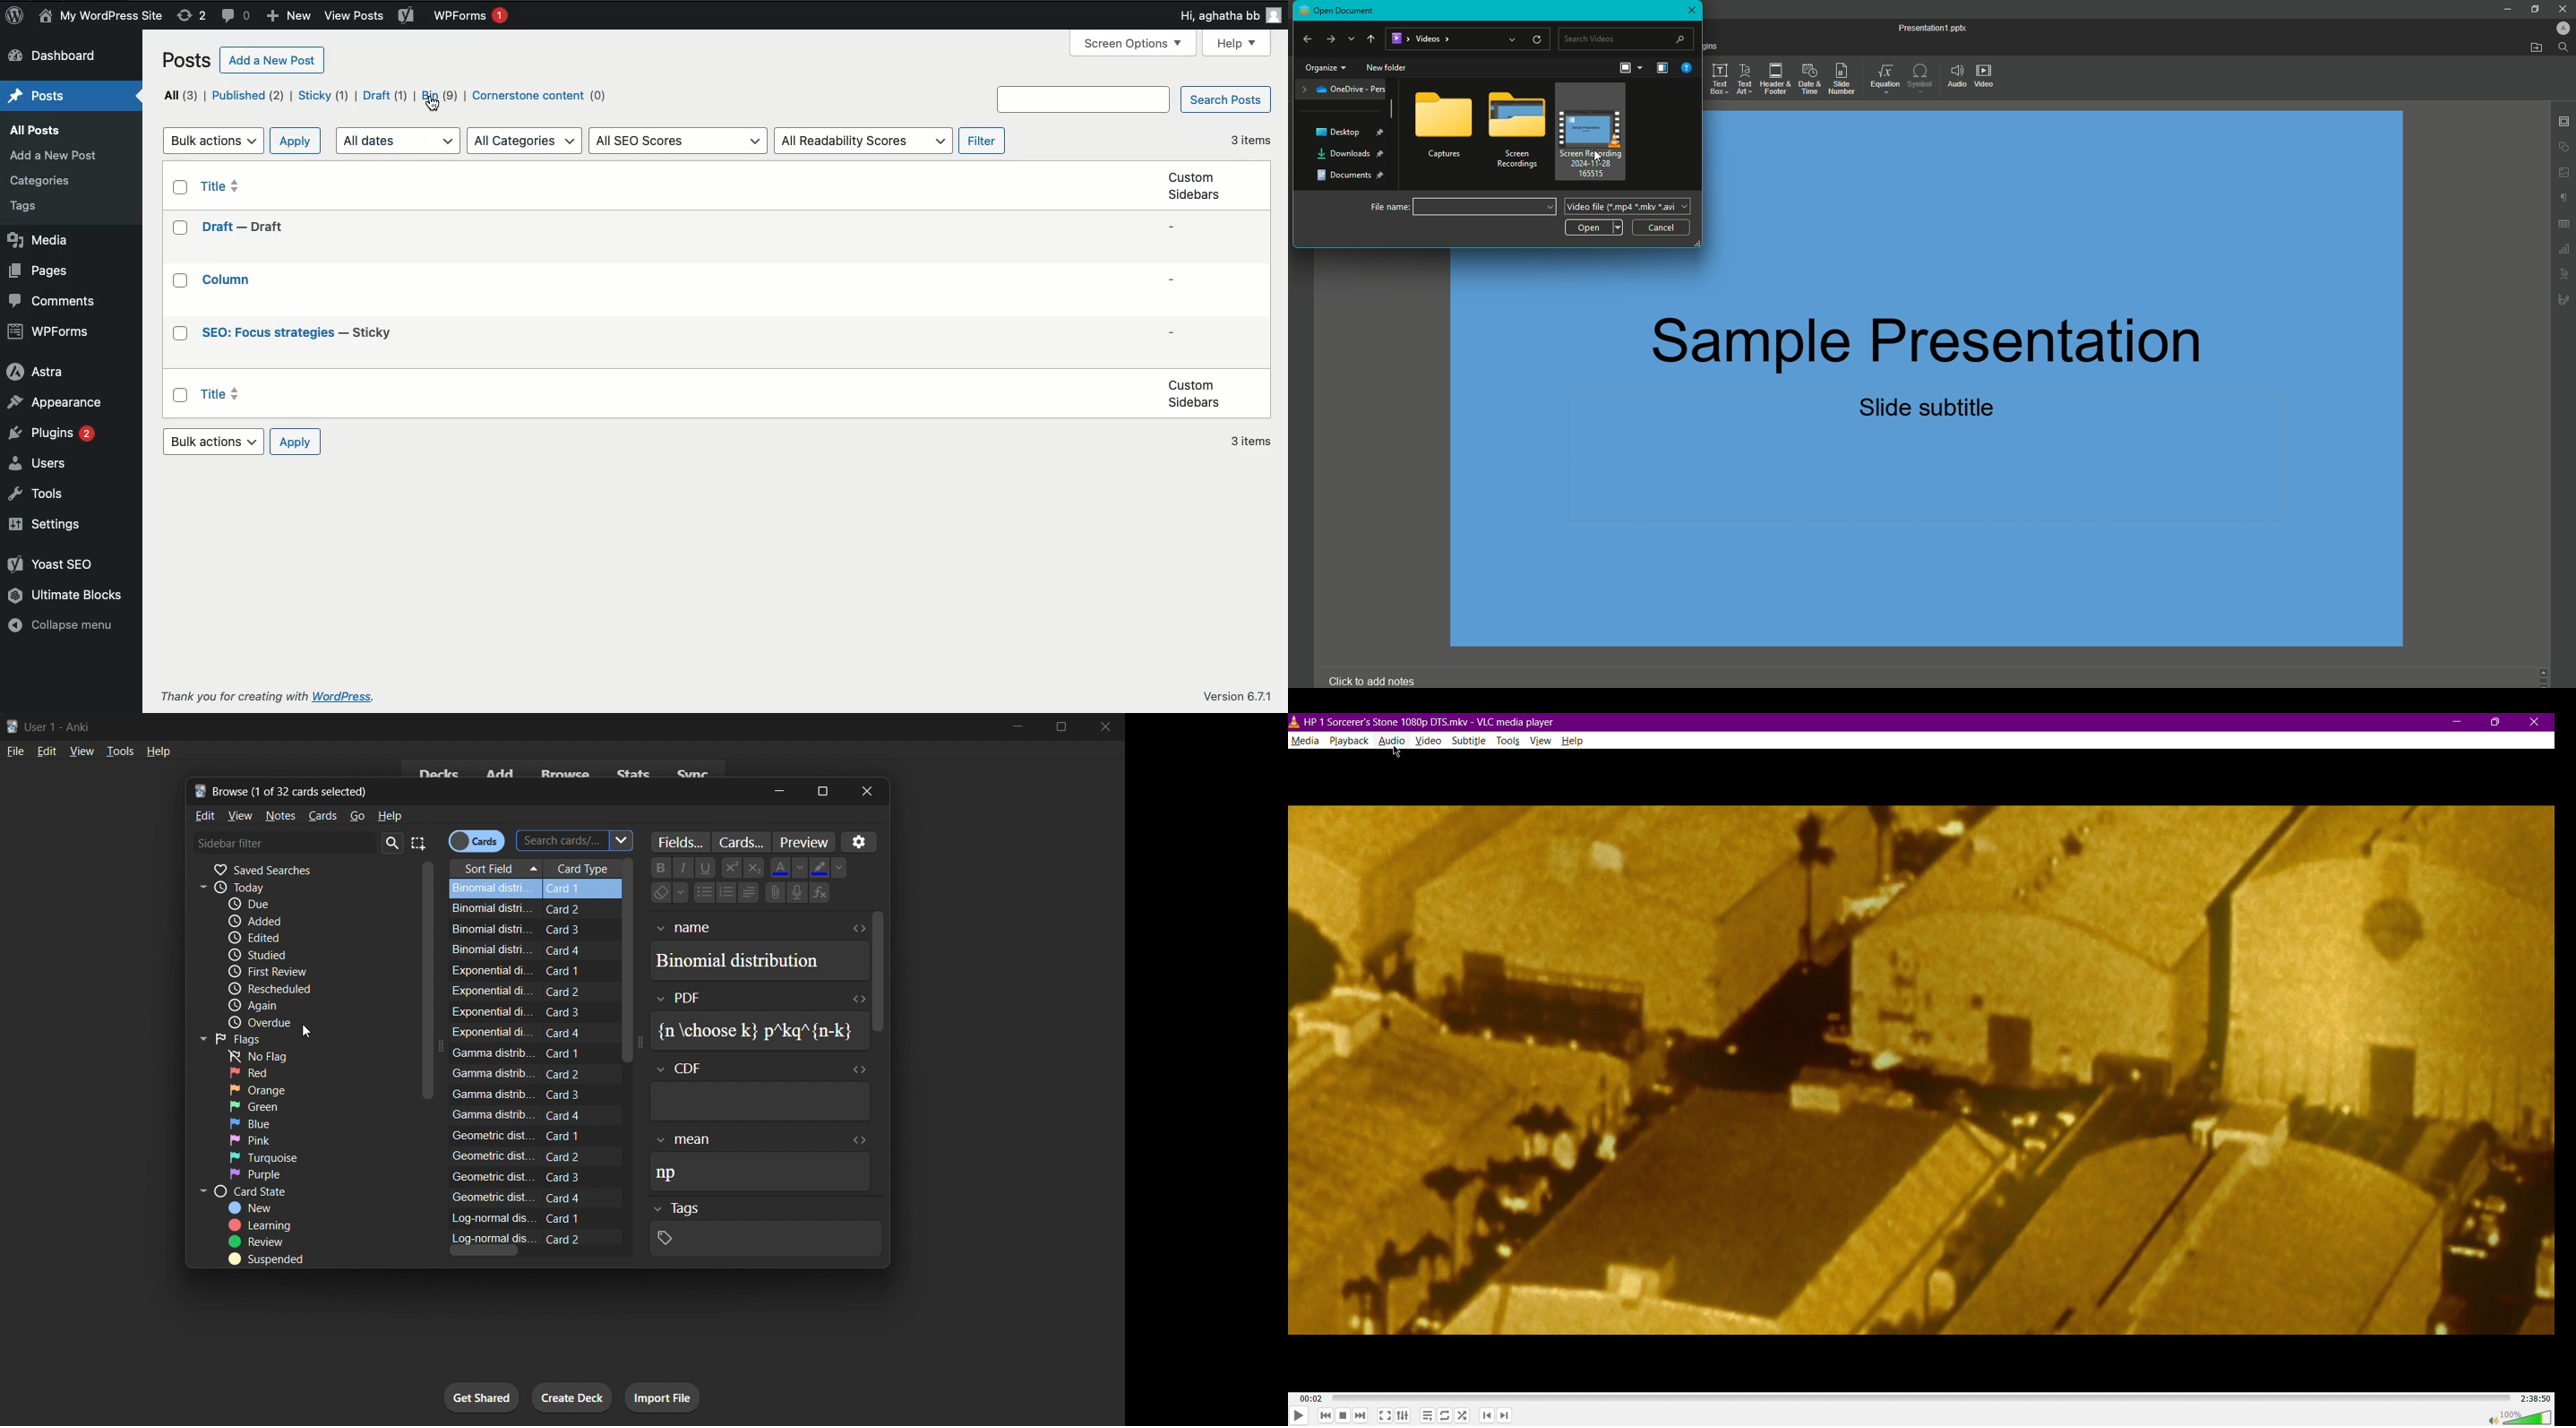  Describe the element at coordinates (246, 96) in the screenshot. I see `Published` at that location.